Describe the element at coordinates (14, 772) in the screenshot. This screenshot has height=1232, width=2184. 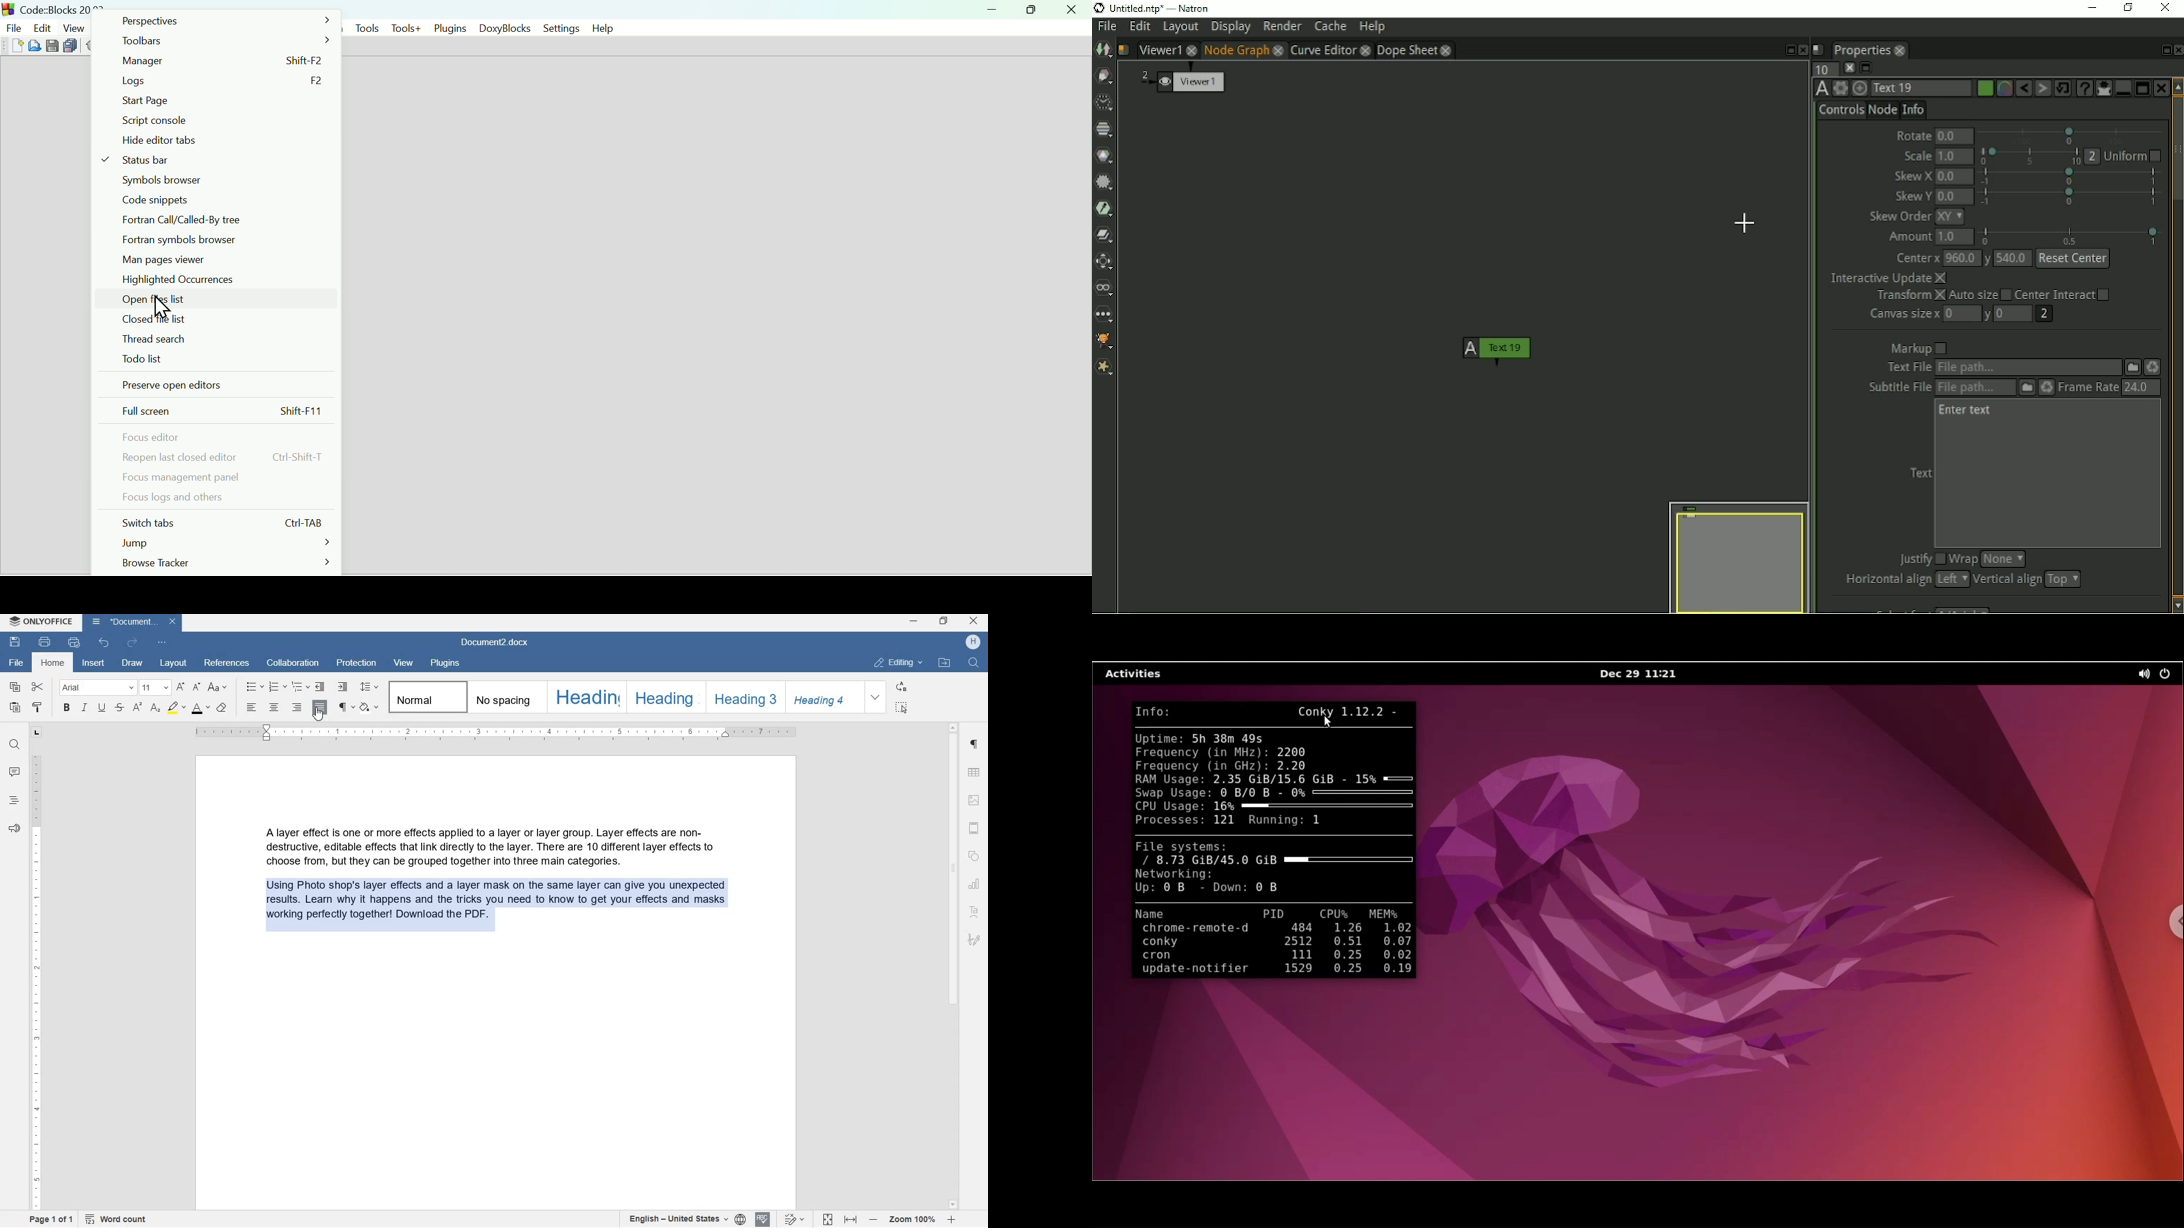
I see `COMMENTS` at that location.